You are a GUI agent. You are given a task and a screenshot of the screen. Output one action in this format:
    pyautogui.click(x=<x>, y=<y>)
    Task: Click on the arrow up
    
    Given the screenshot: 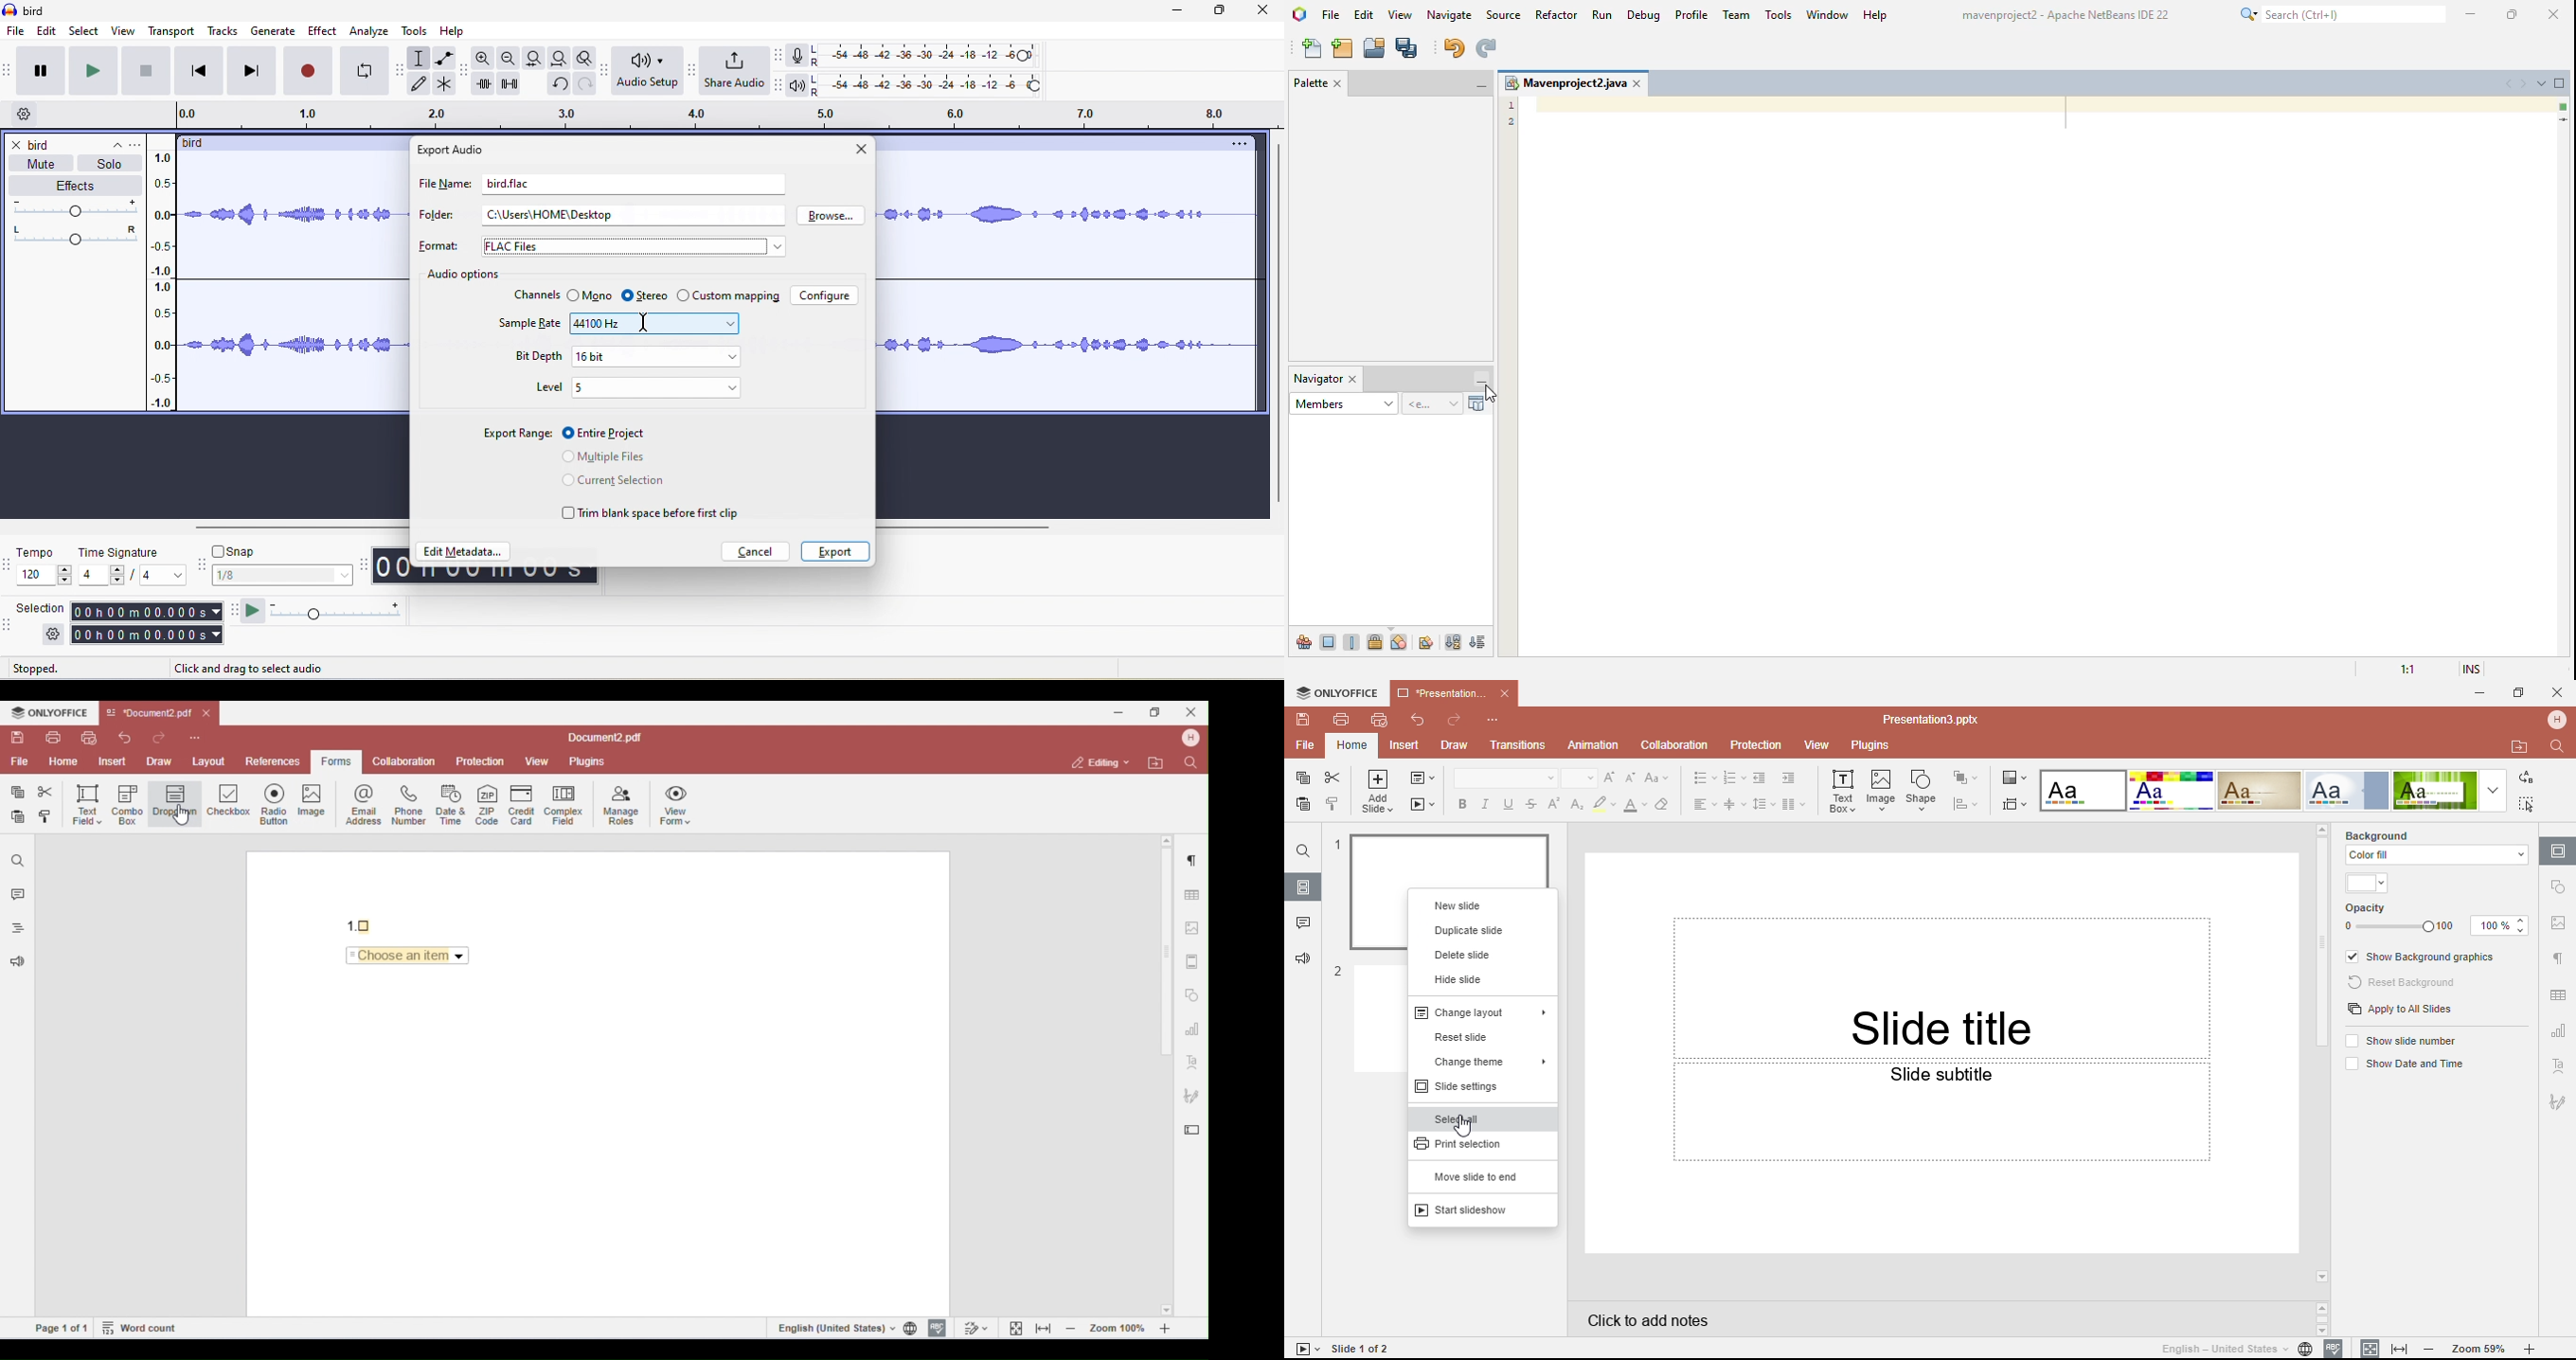 What is the action you would take?
    pyautogui.click(x=2322, y=828)
    